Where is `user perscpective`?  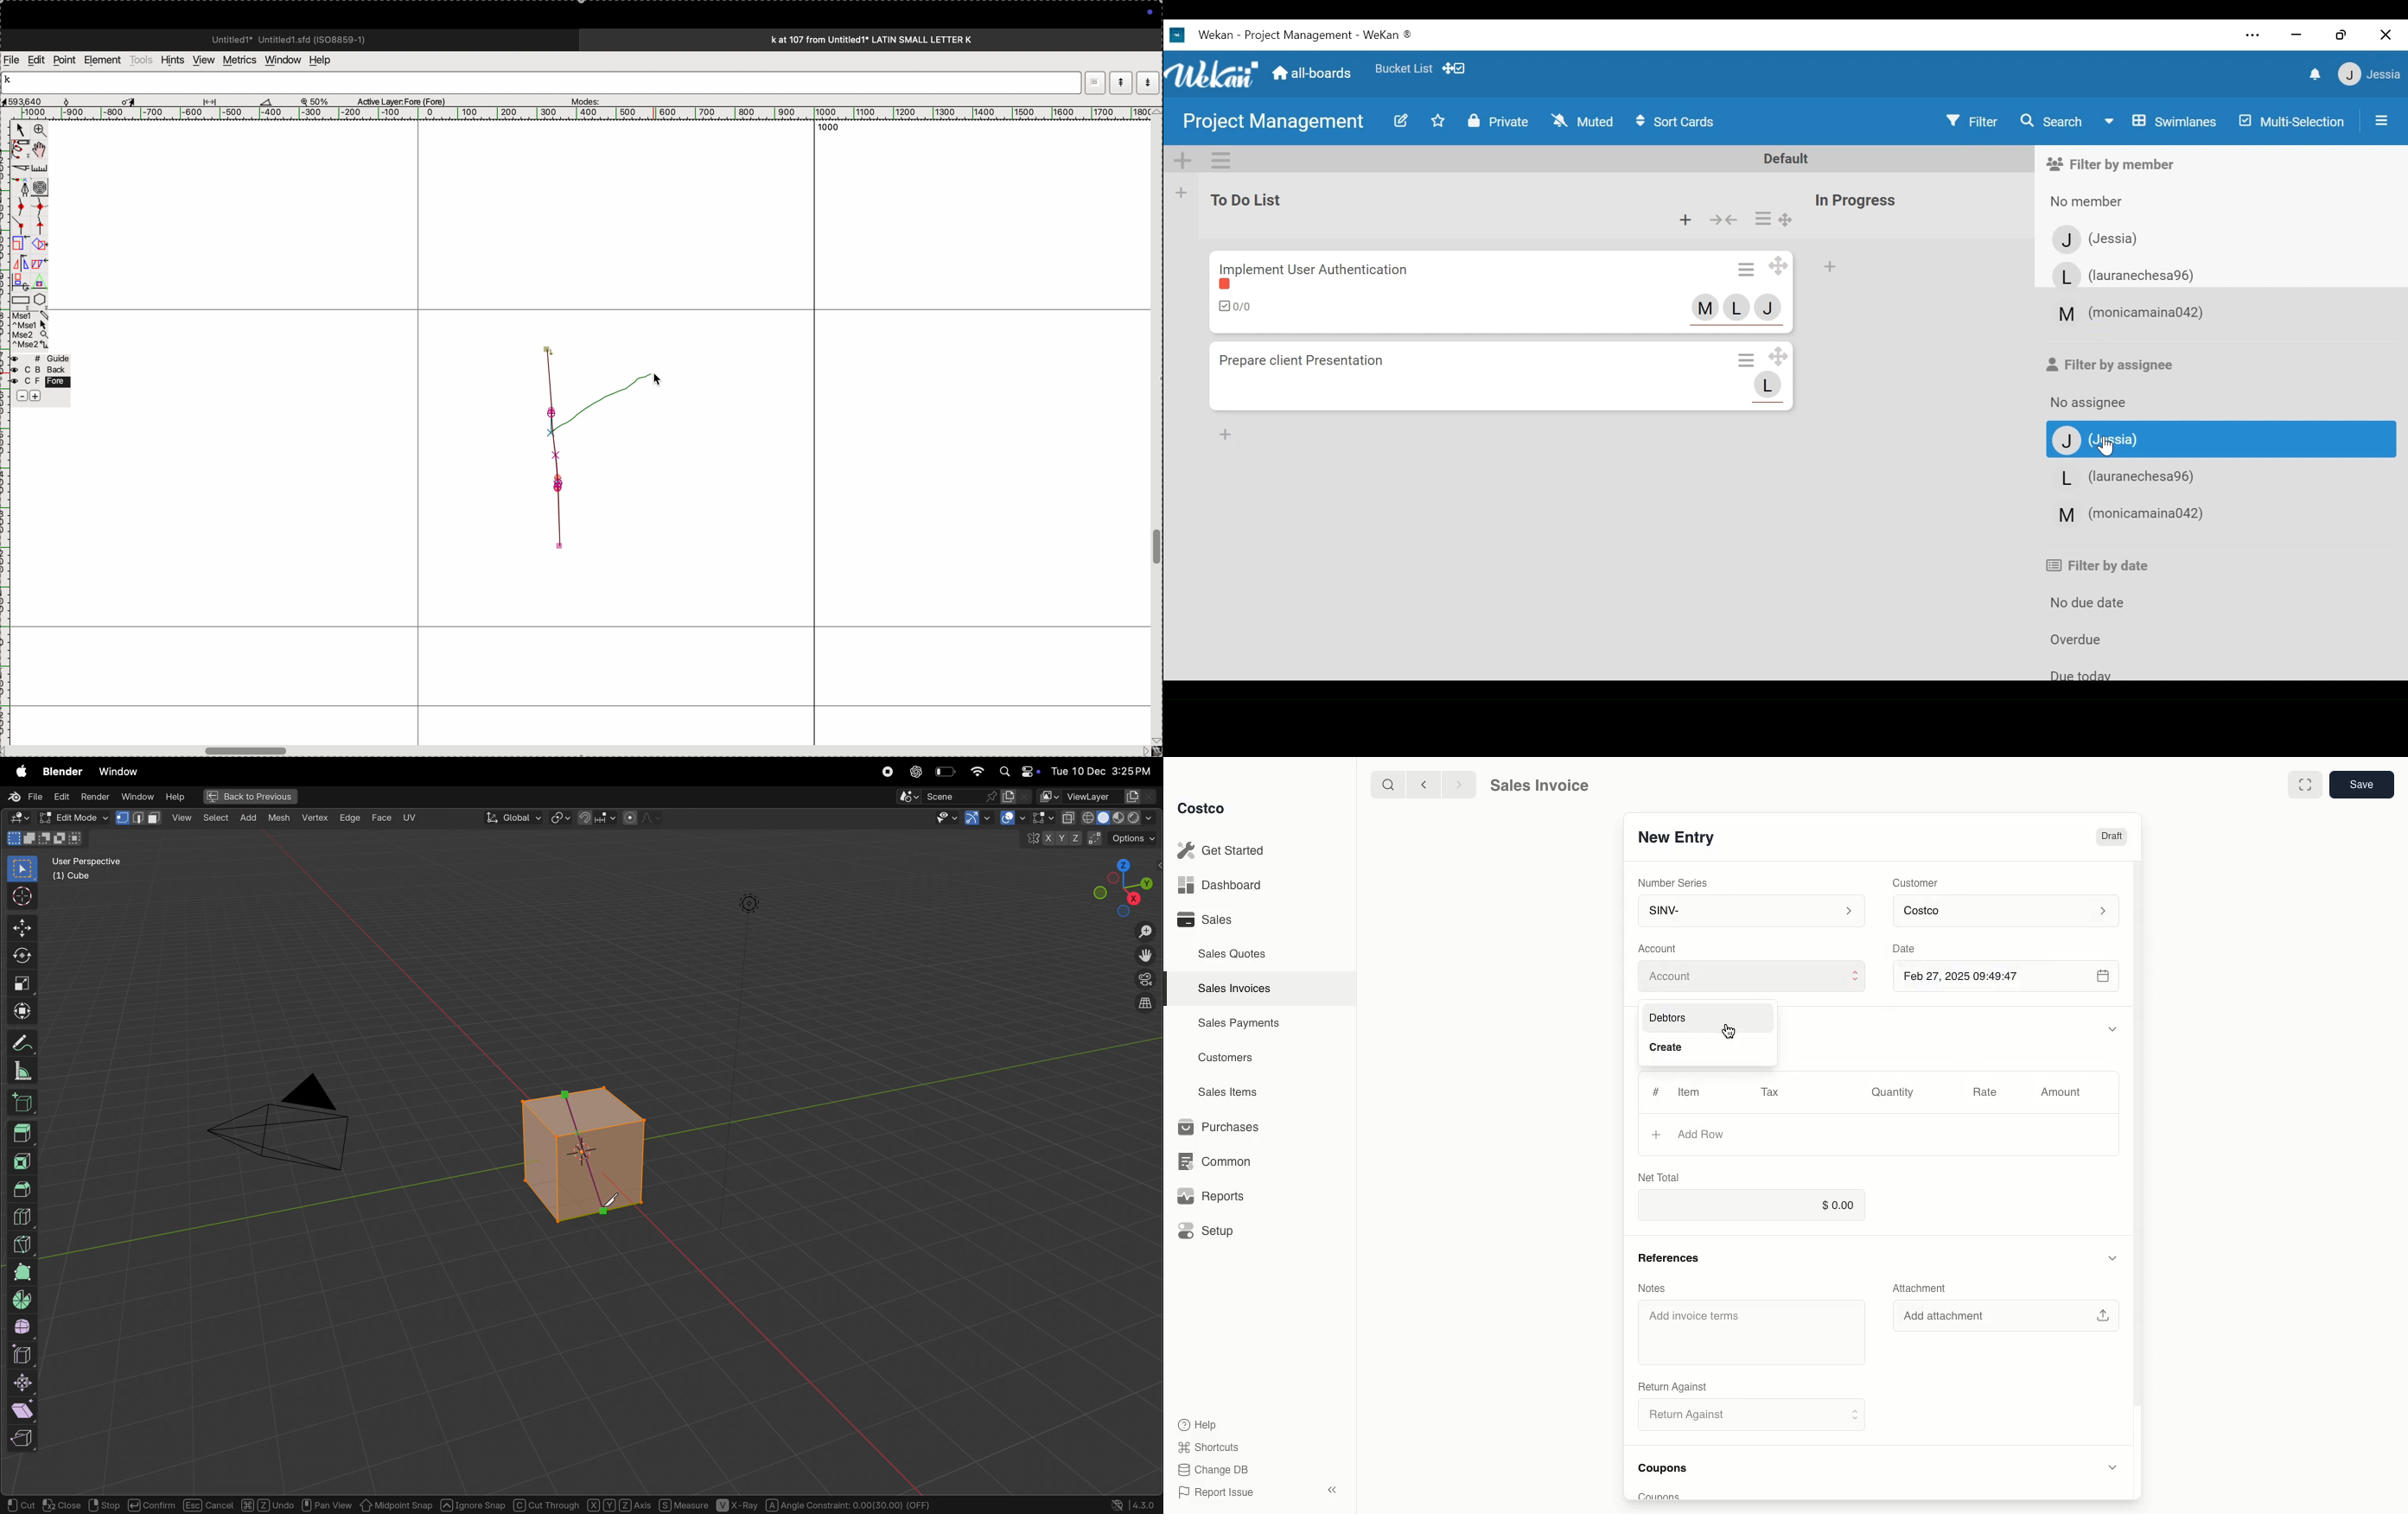
user perscpective is located at coordinates (93, 868).